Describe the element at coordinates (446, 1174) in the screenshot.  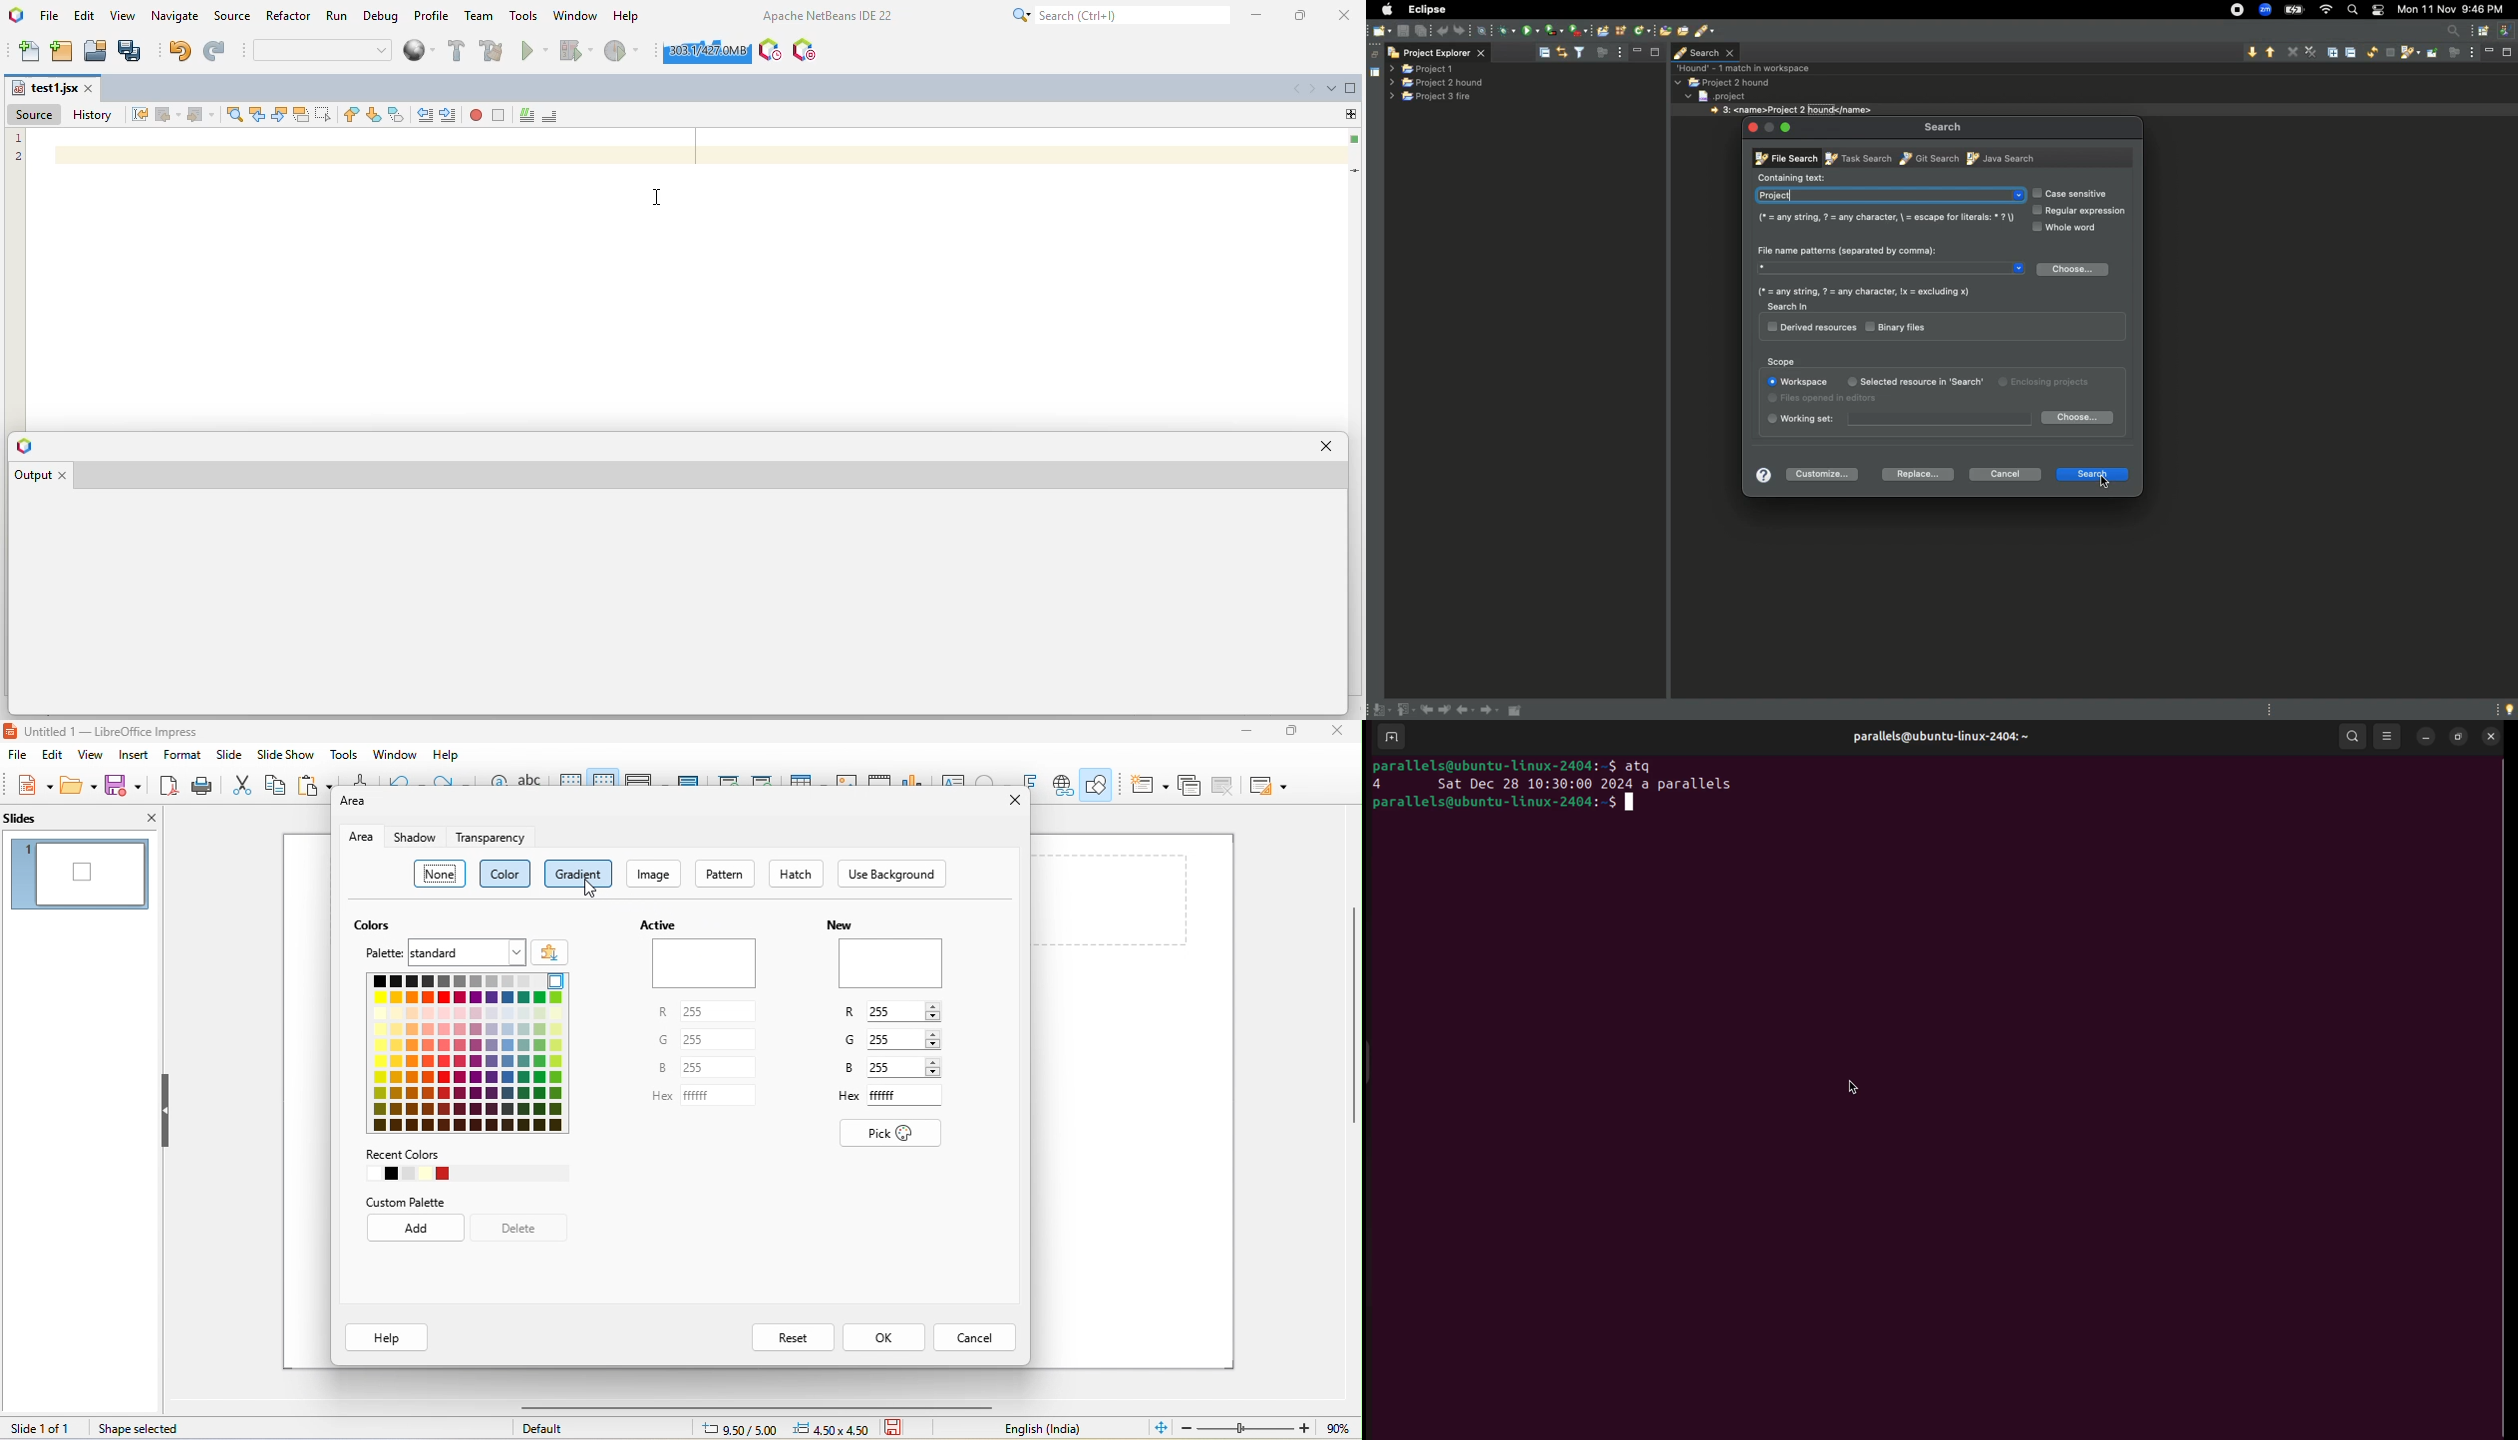
I see `colors` at that location.